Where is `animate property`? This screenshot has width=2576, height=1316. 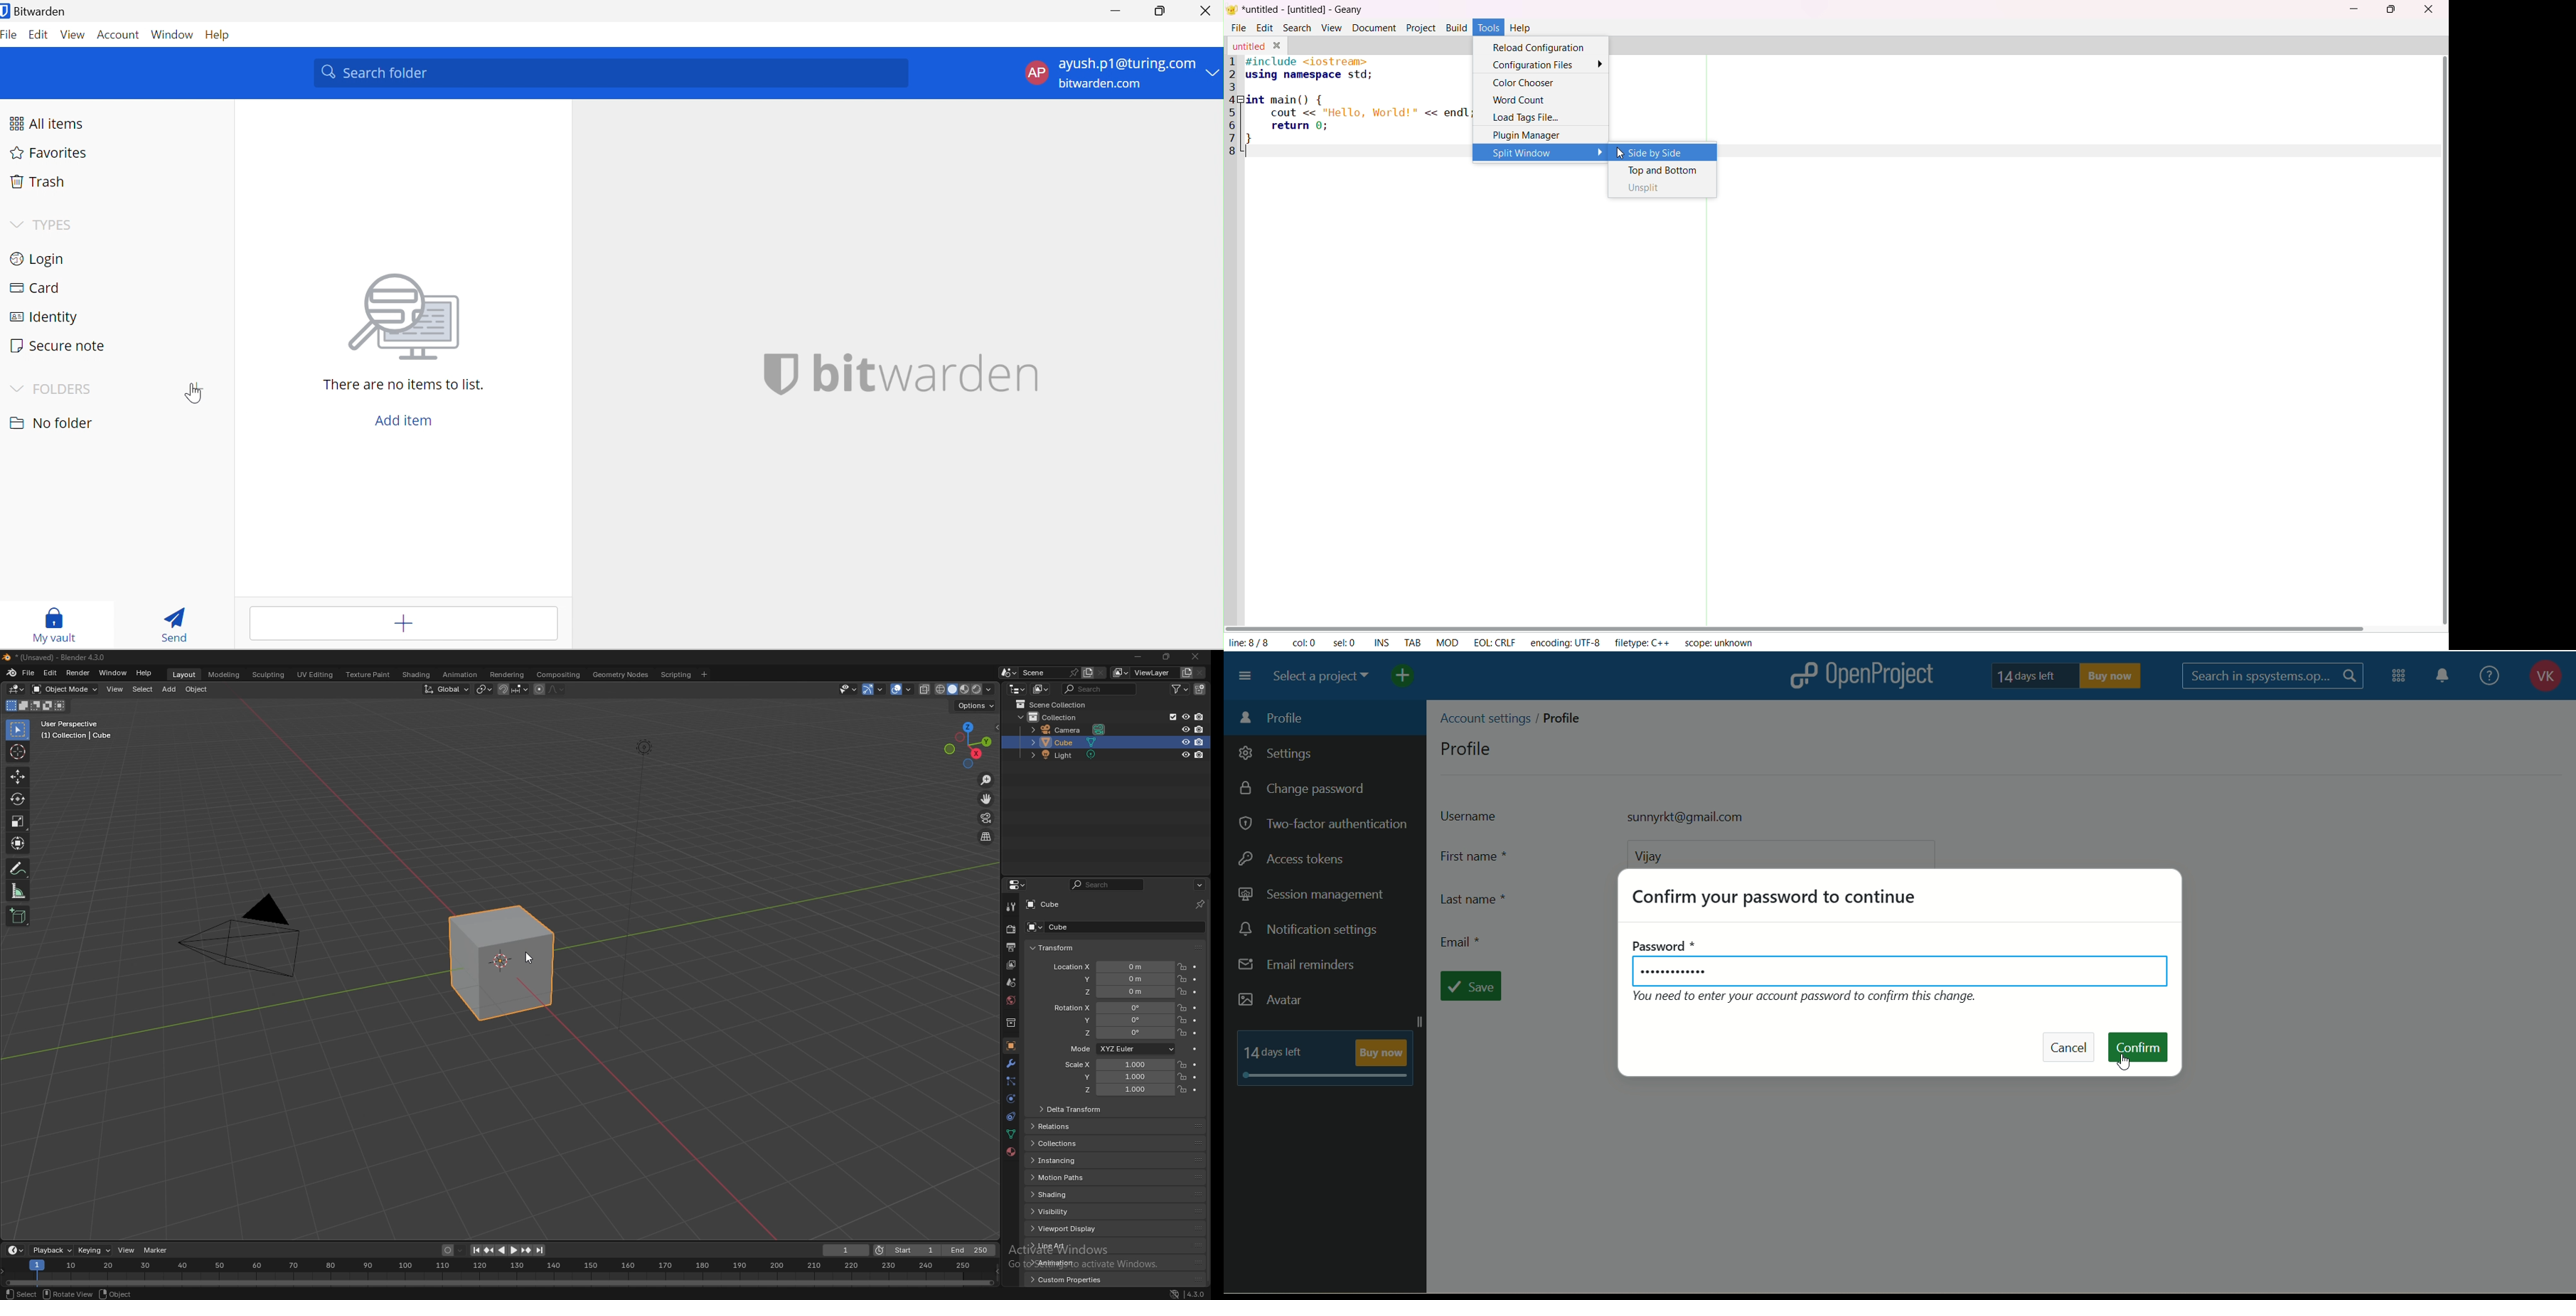
animate property is located at coordinates (1198, 1049).